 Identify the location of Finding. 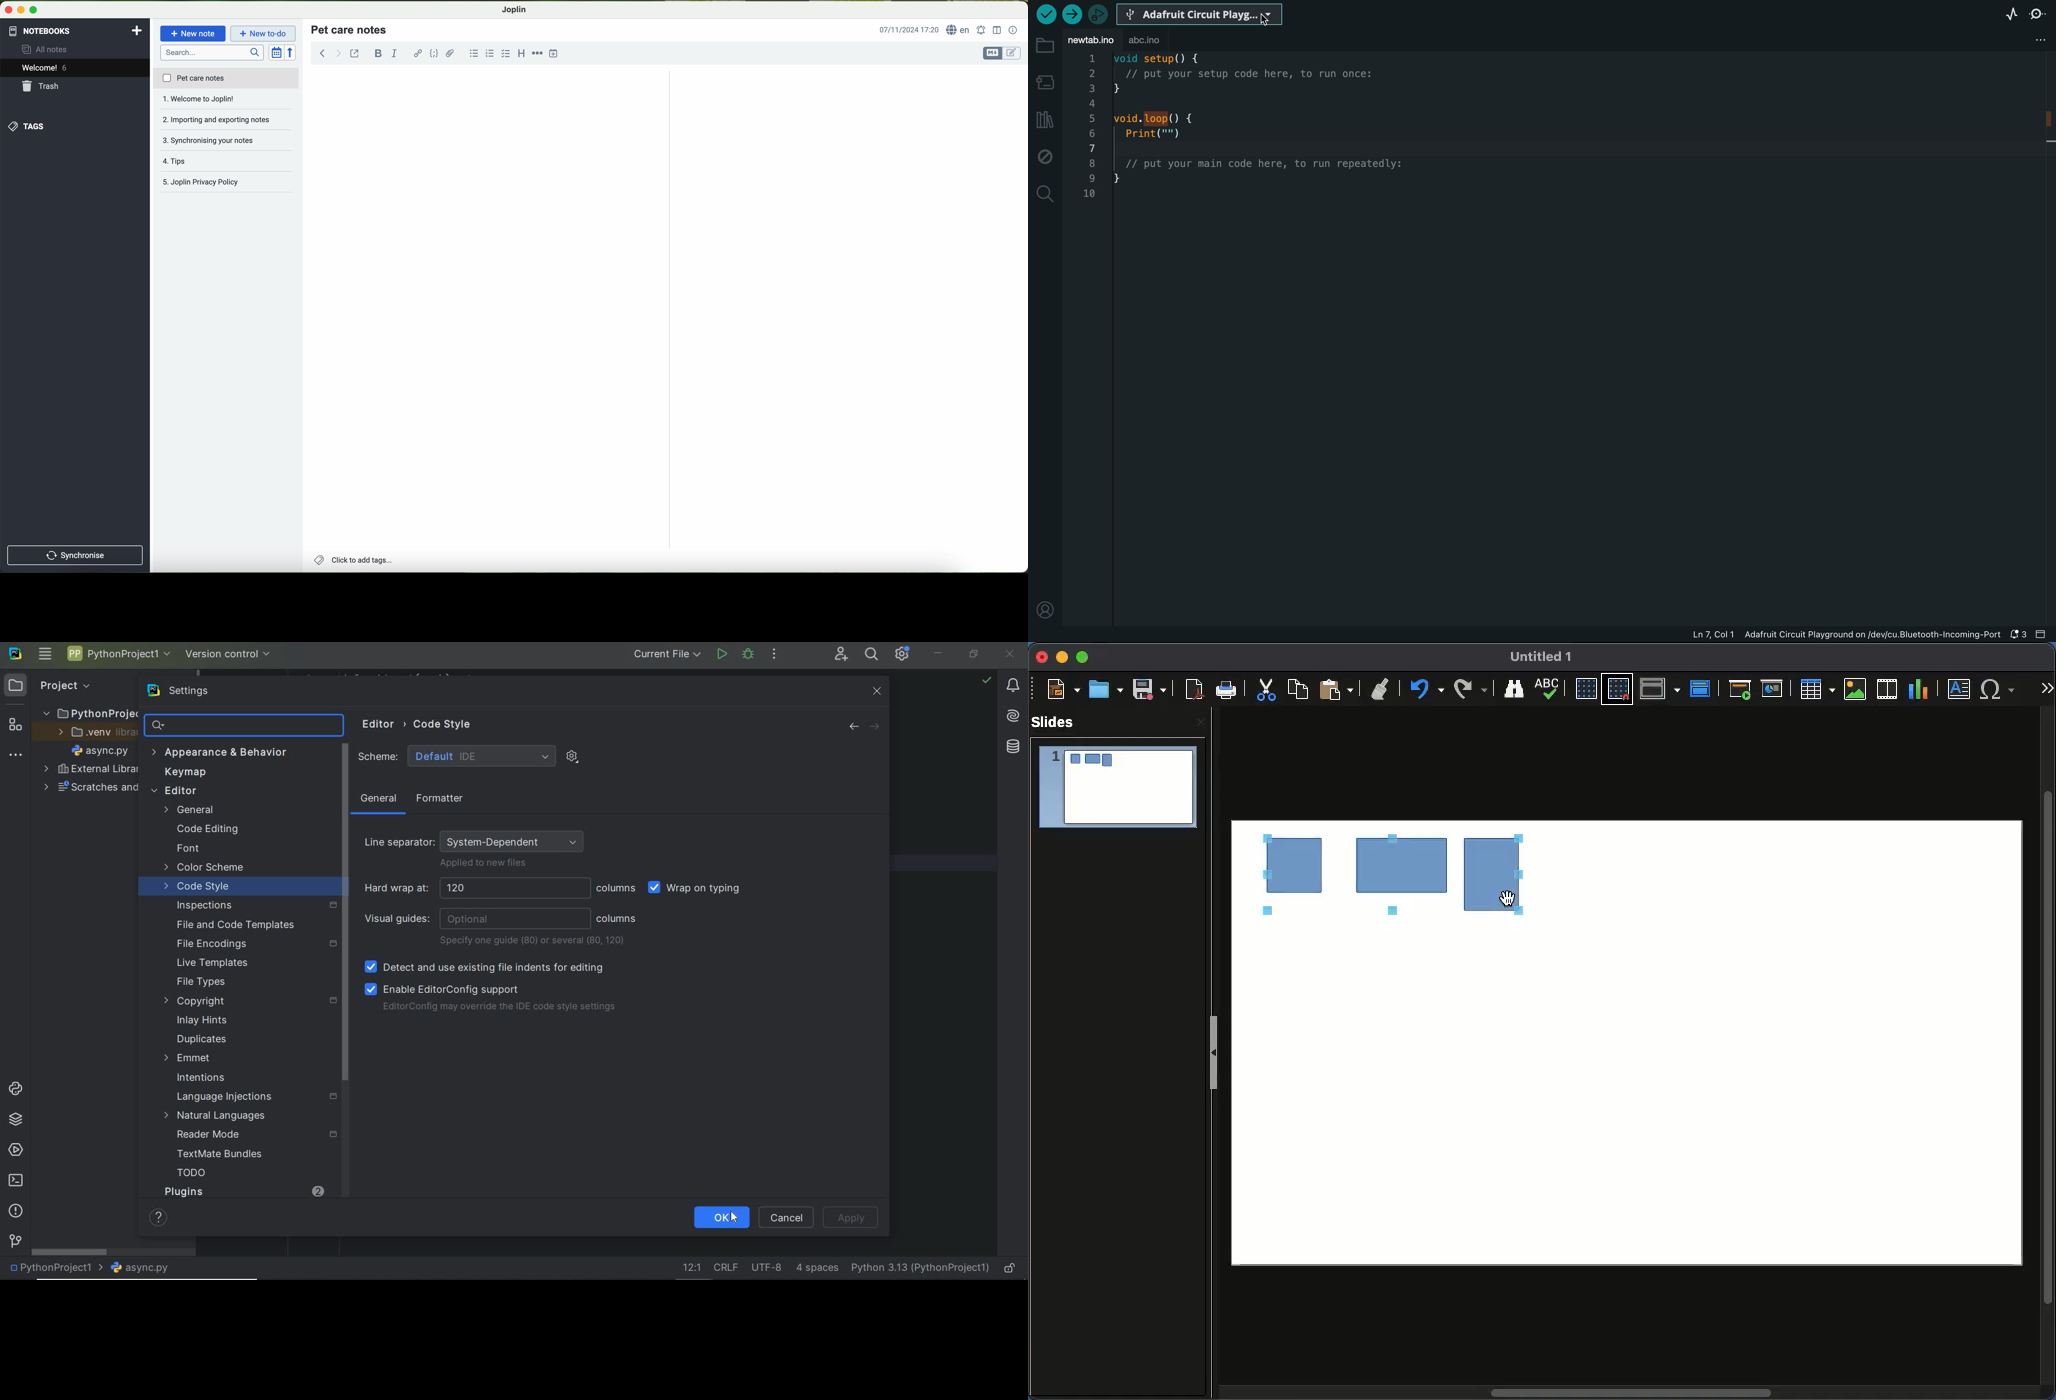
(1471, 689).